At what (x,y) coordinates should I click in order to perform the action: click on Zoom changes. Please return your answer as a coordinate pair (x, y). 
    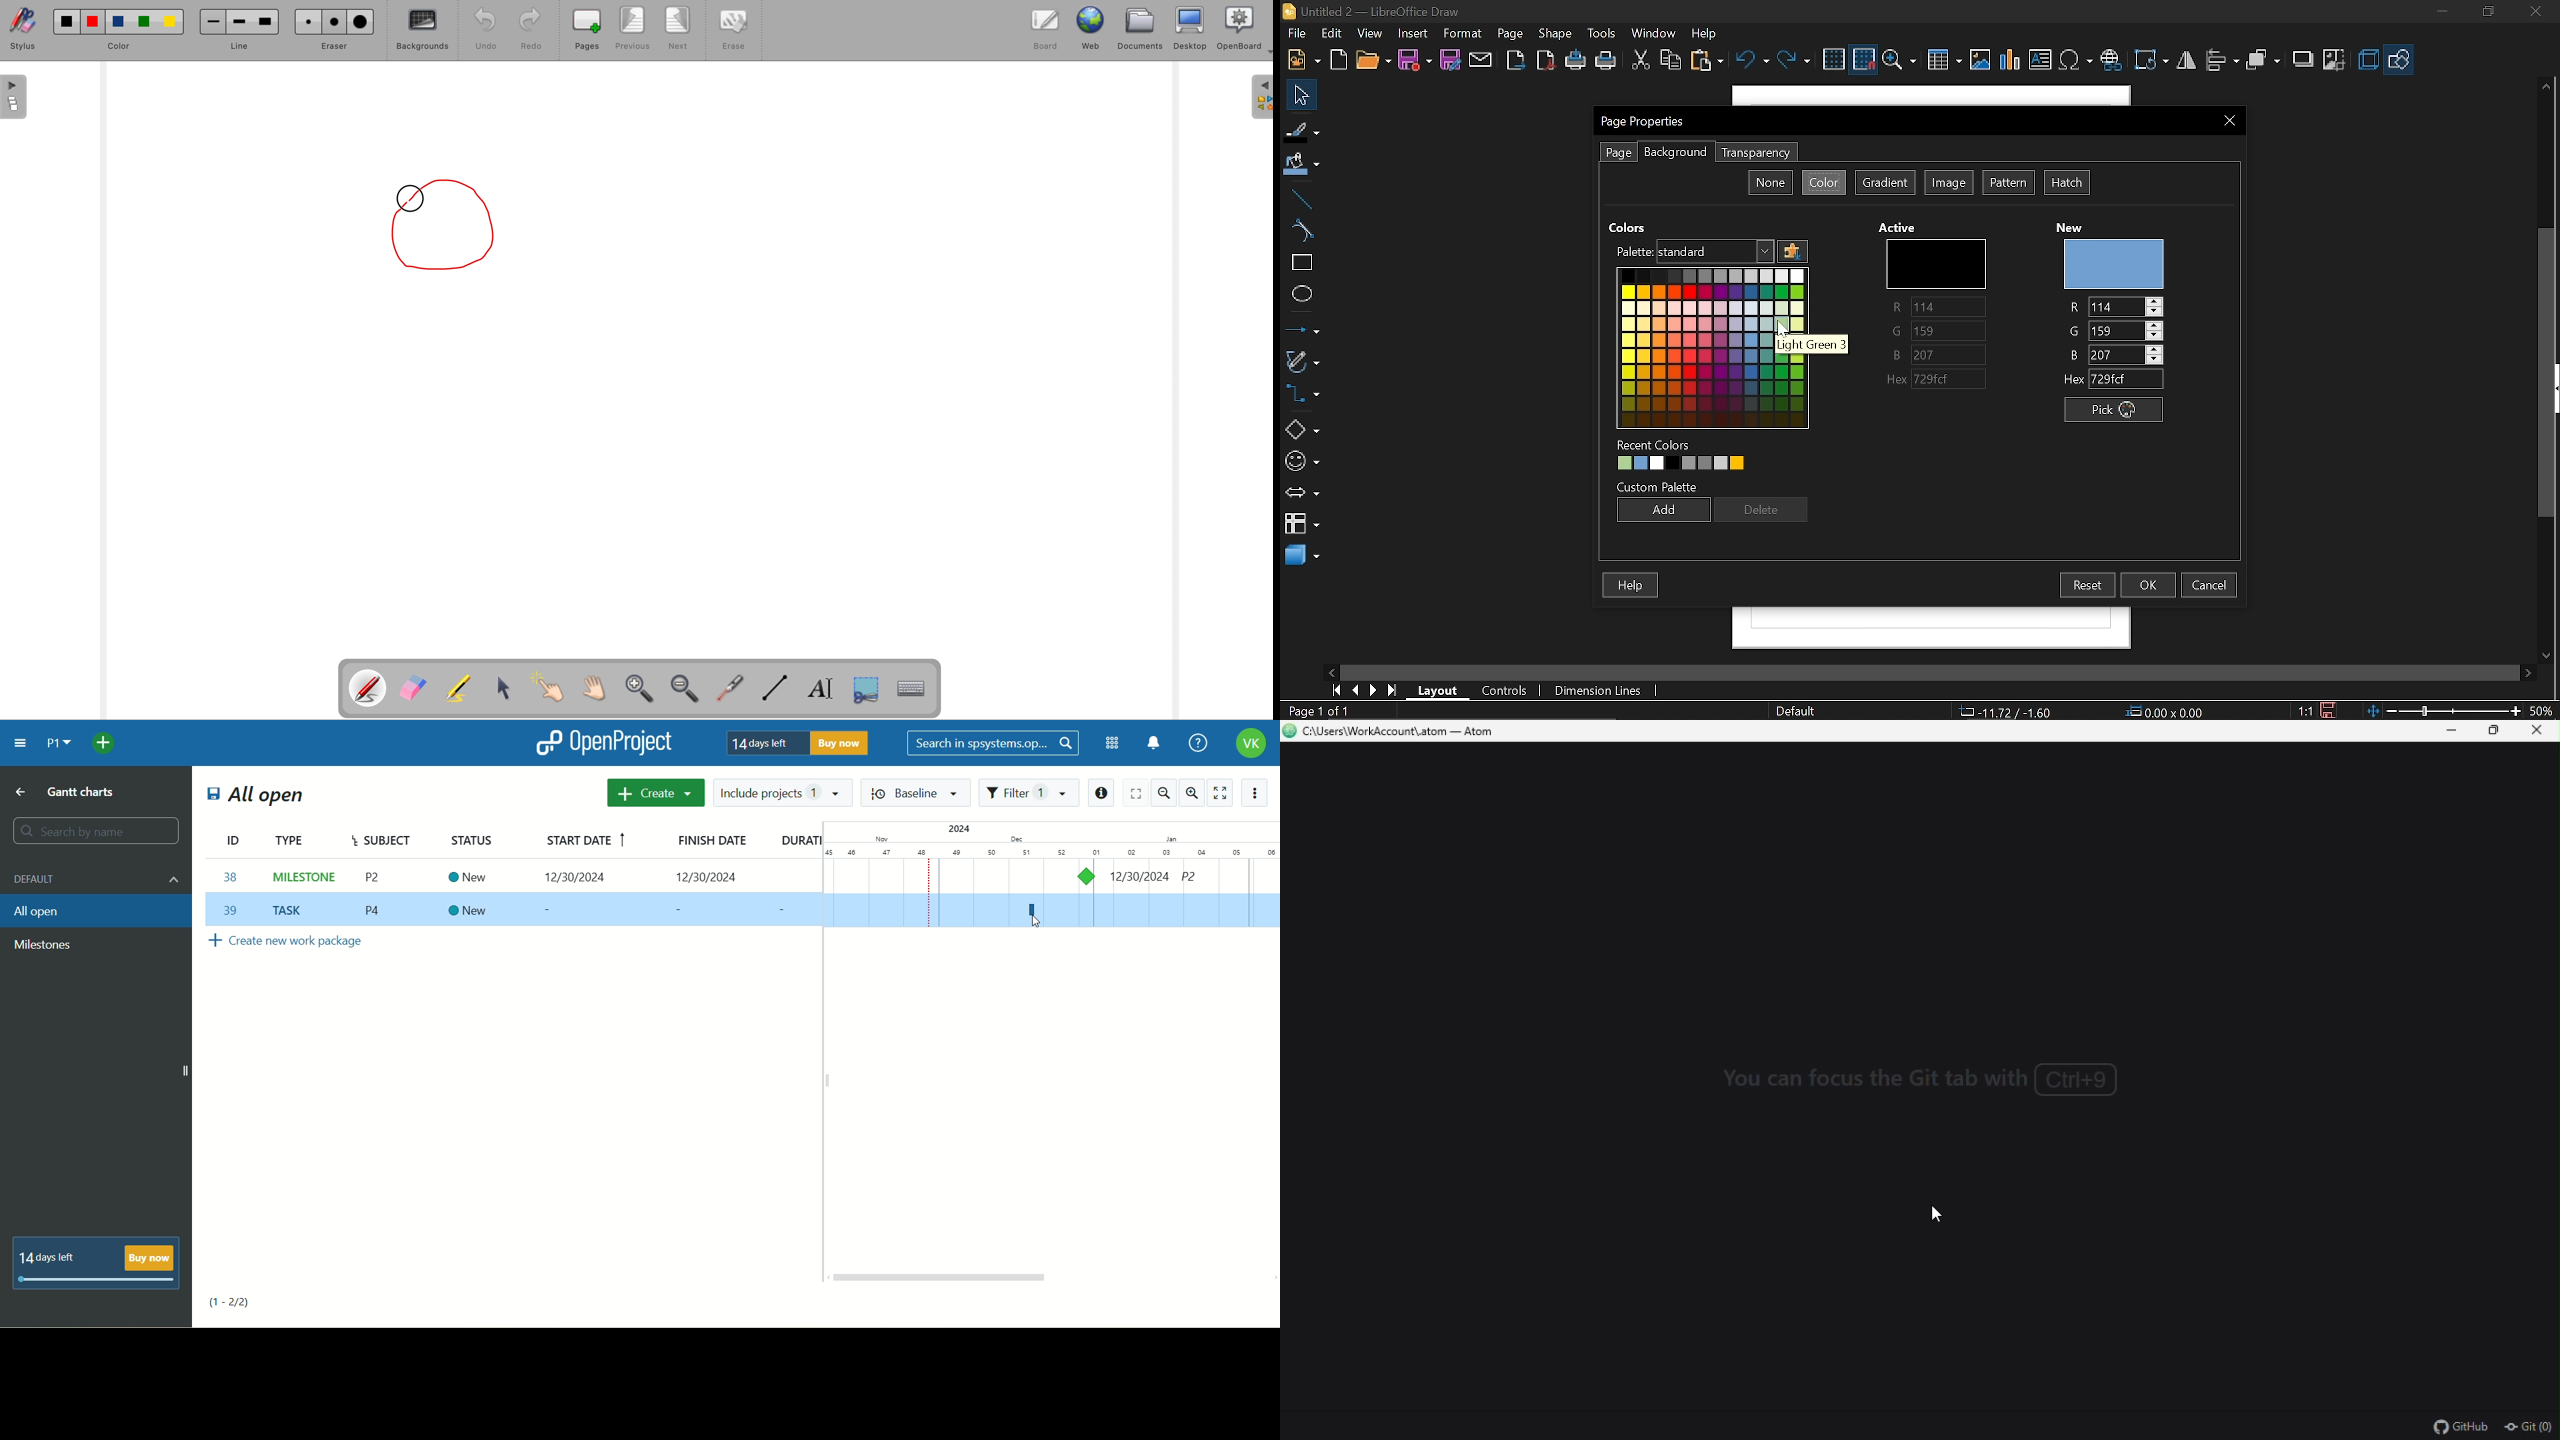
    Looking at the image, I should click on (2445, 710).